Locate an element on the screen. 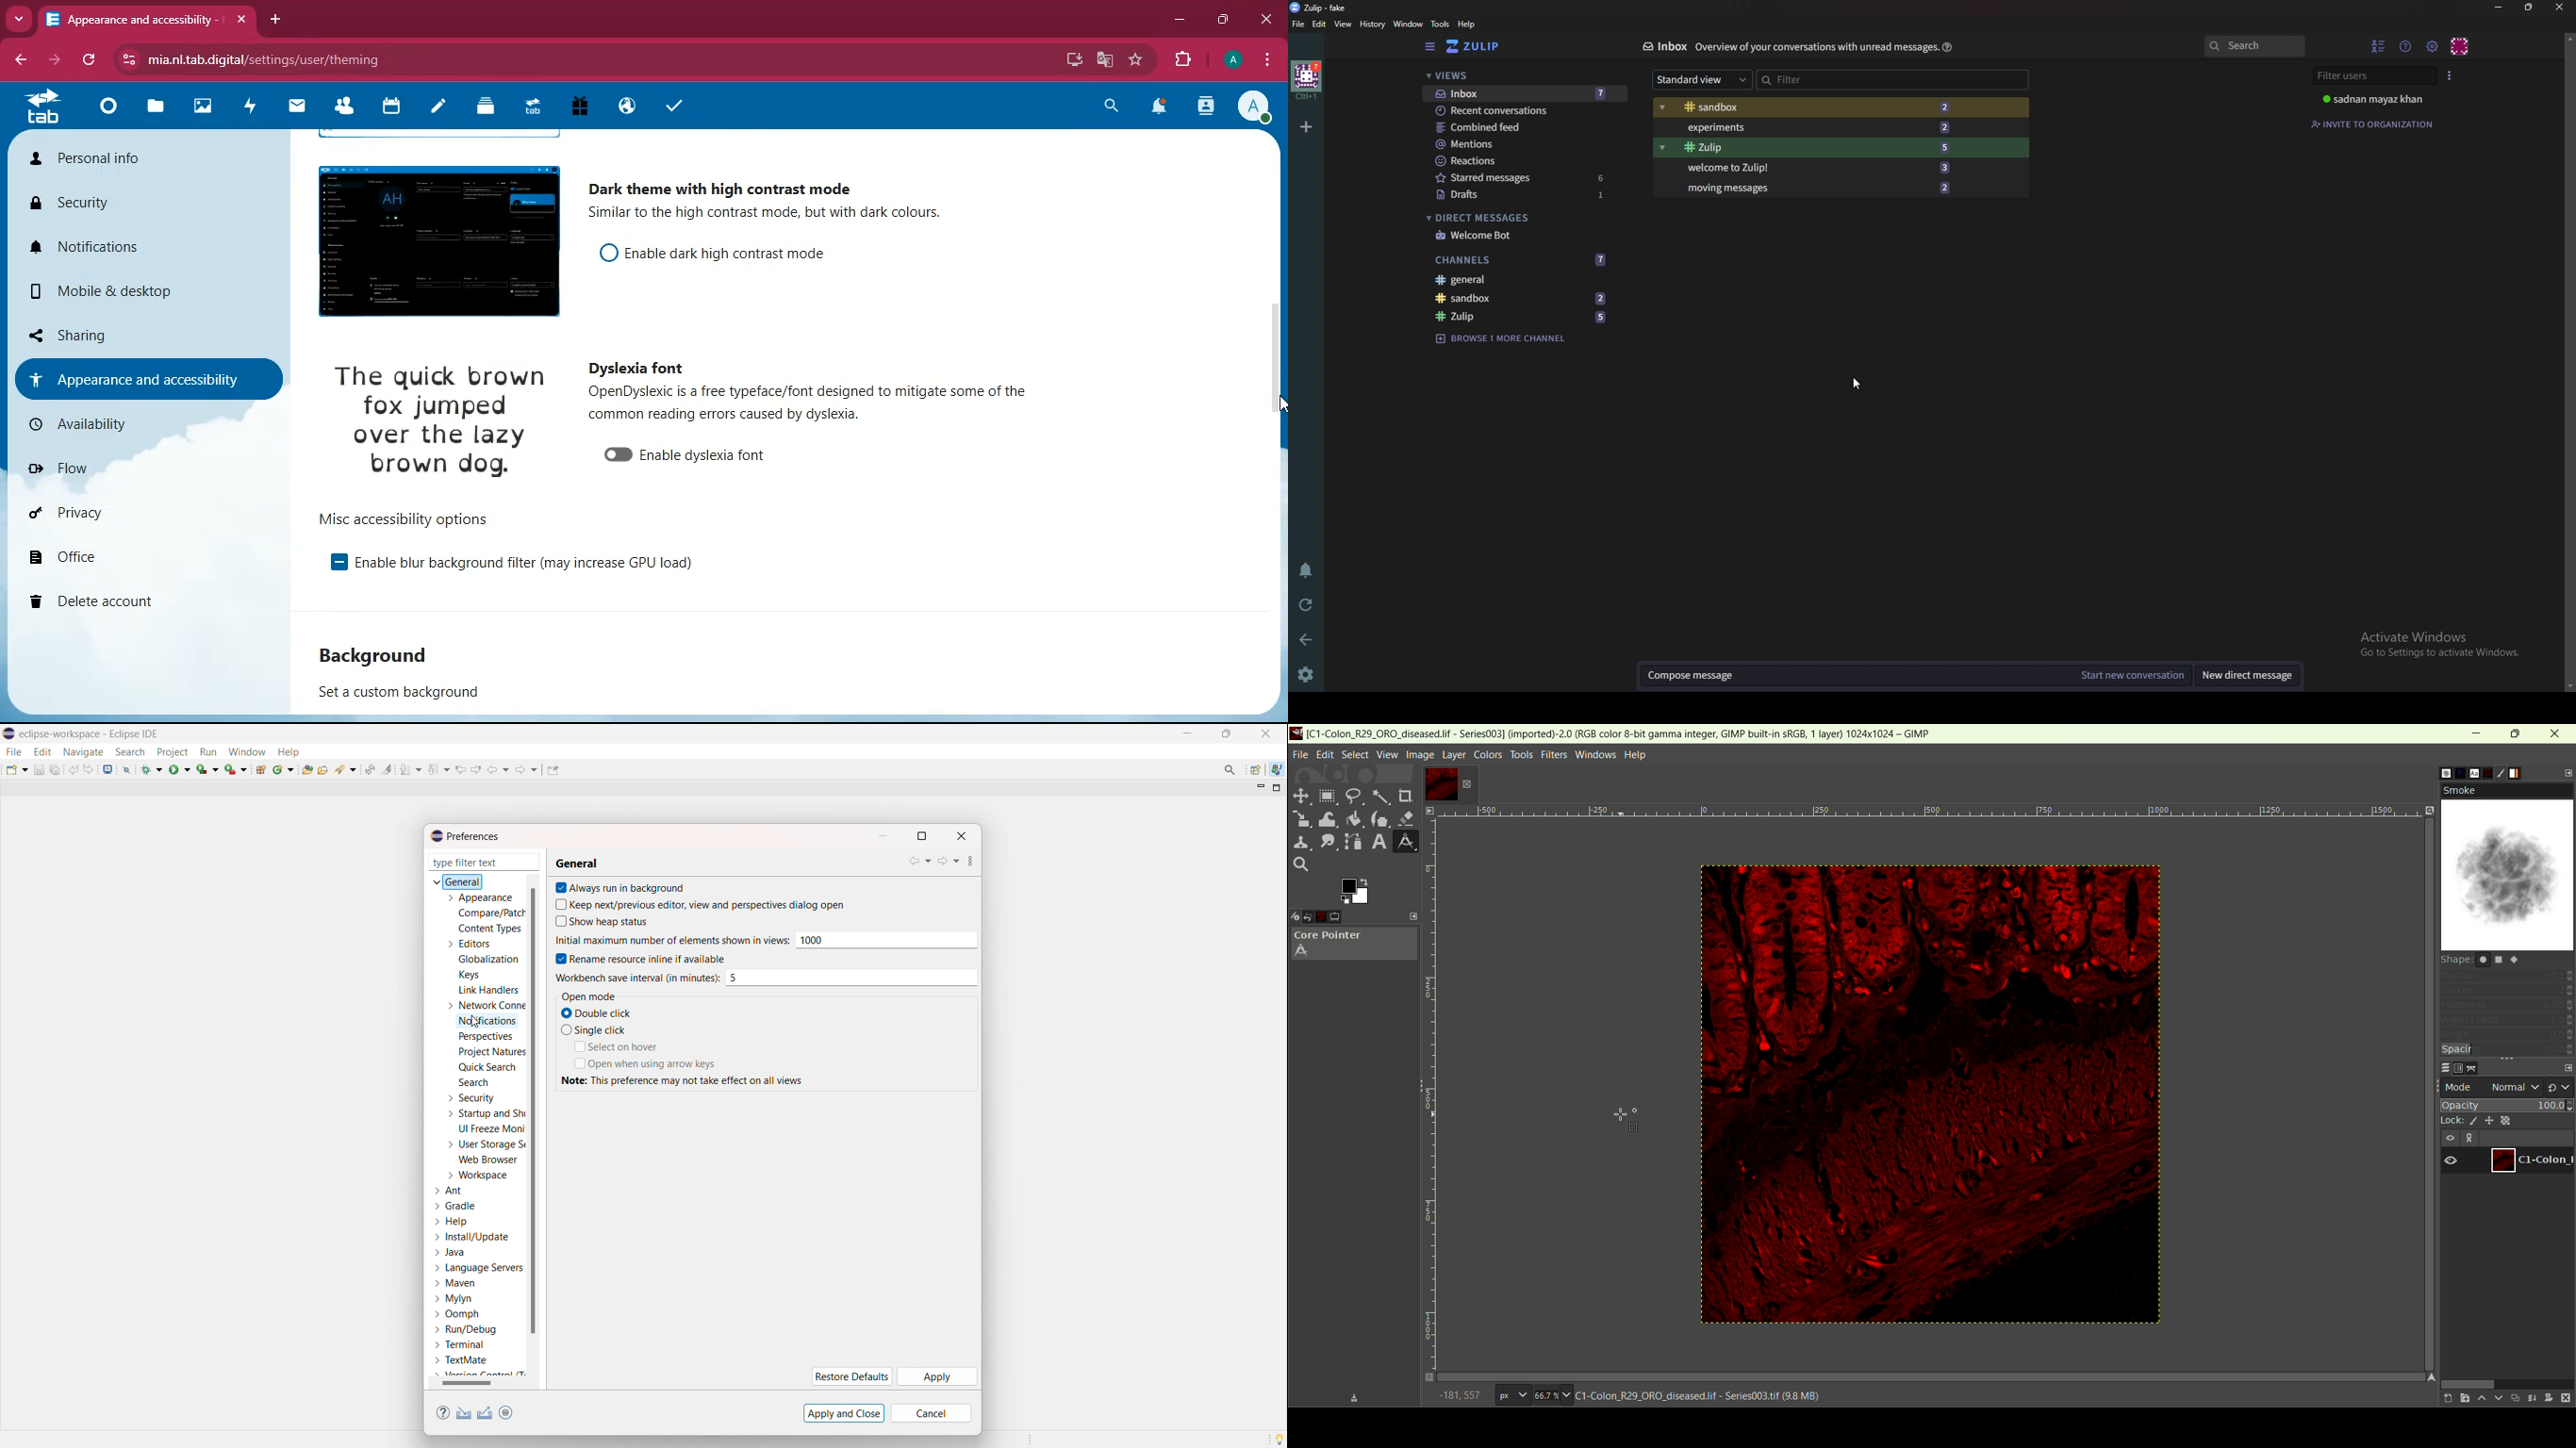 The height and width of the screenshot is (1456, 2576). zoom factor is located at coordinates (1949, 815).